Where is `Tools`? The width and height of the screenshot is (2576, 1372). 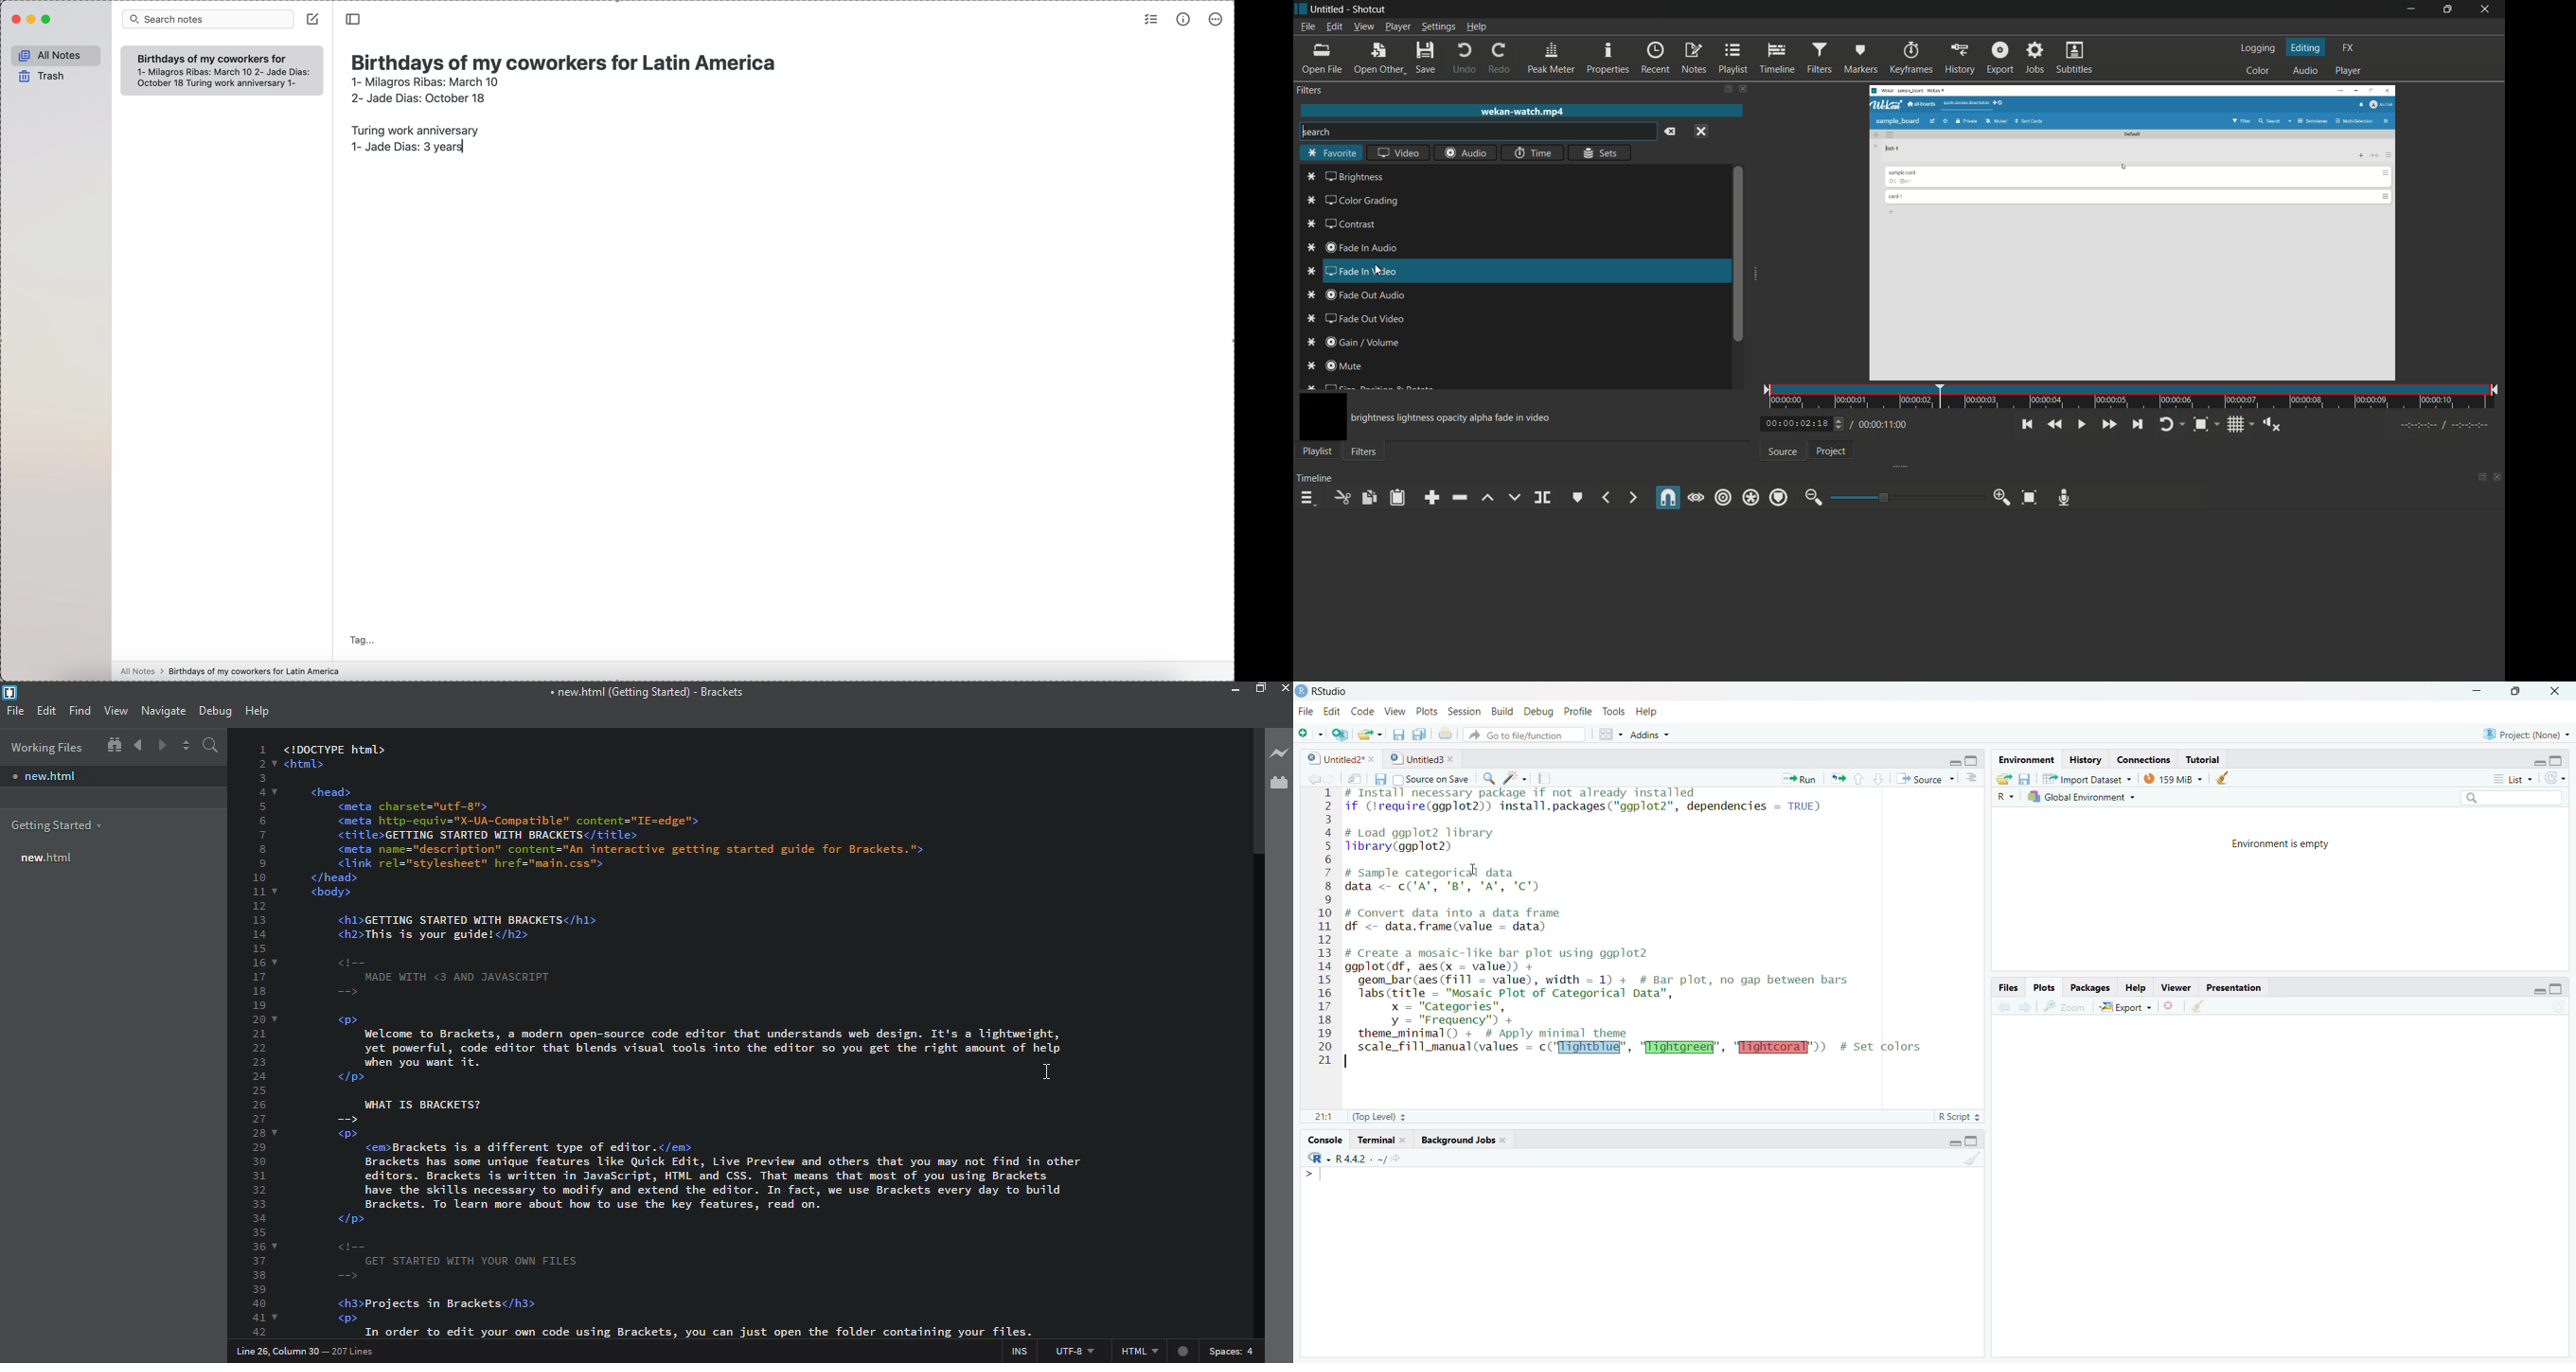
Tools is located at coordinates (1613, 710).